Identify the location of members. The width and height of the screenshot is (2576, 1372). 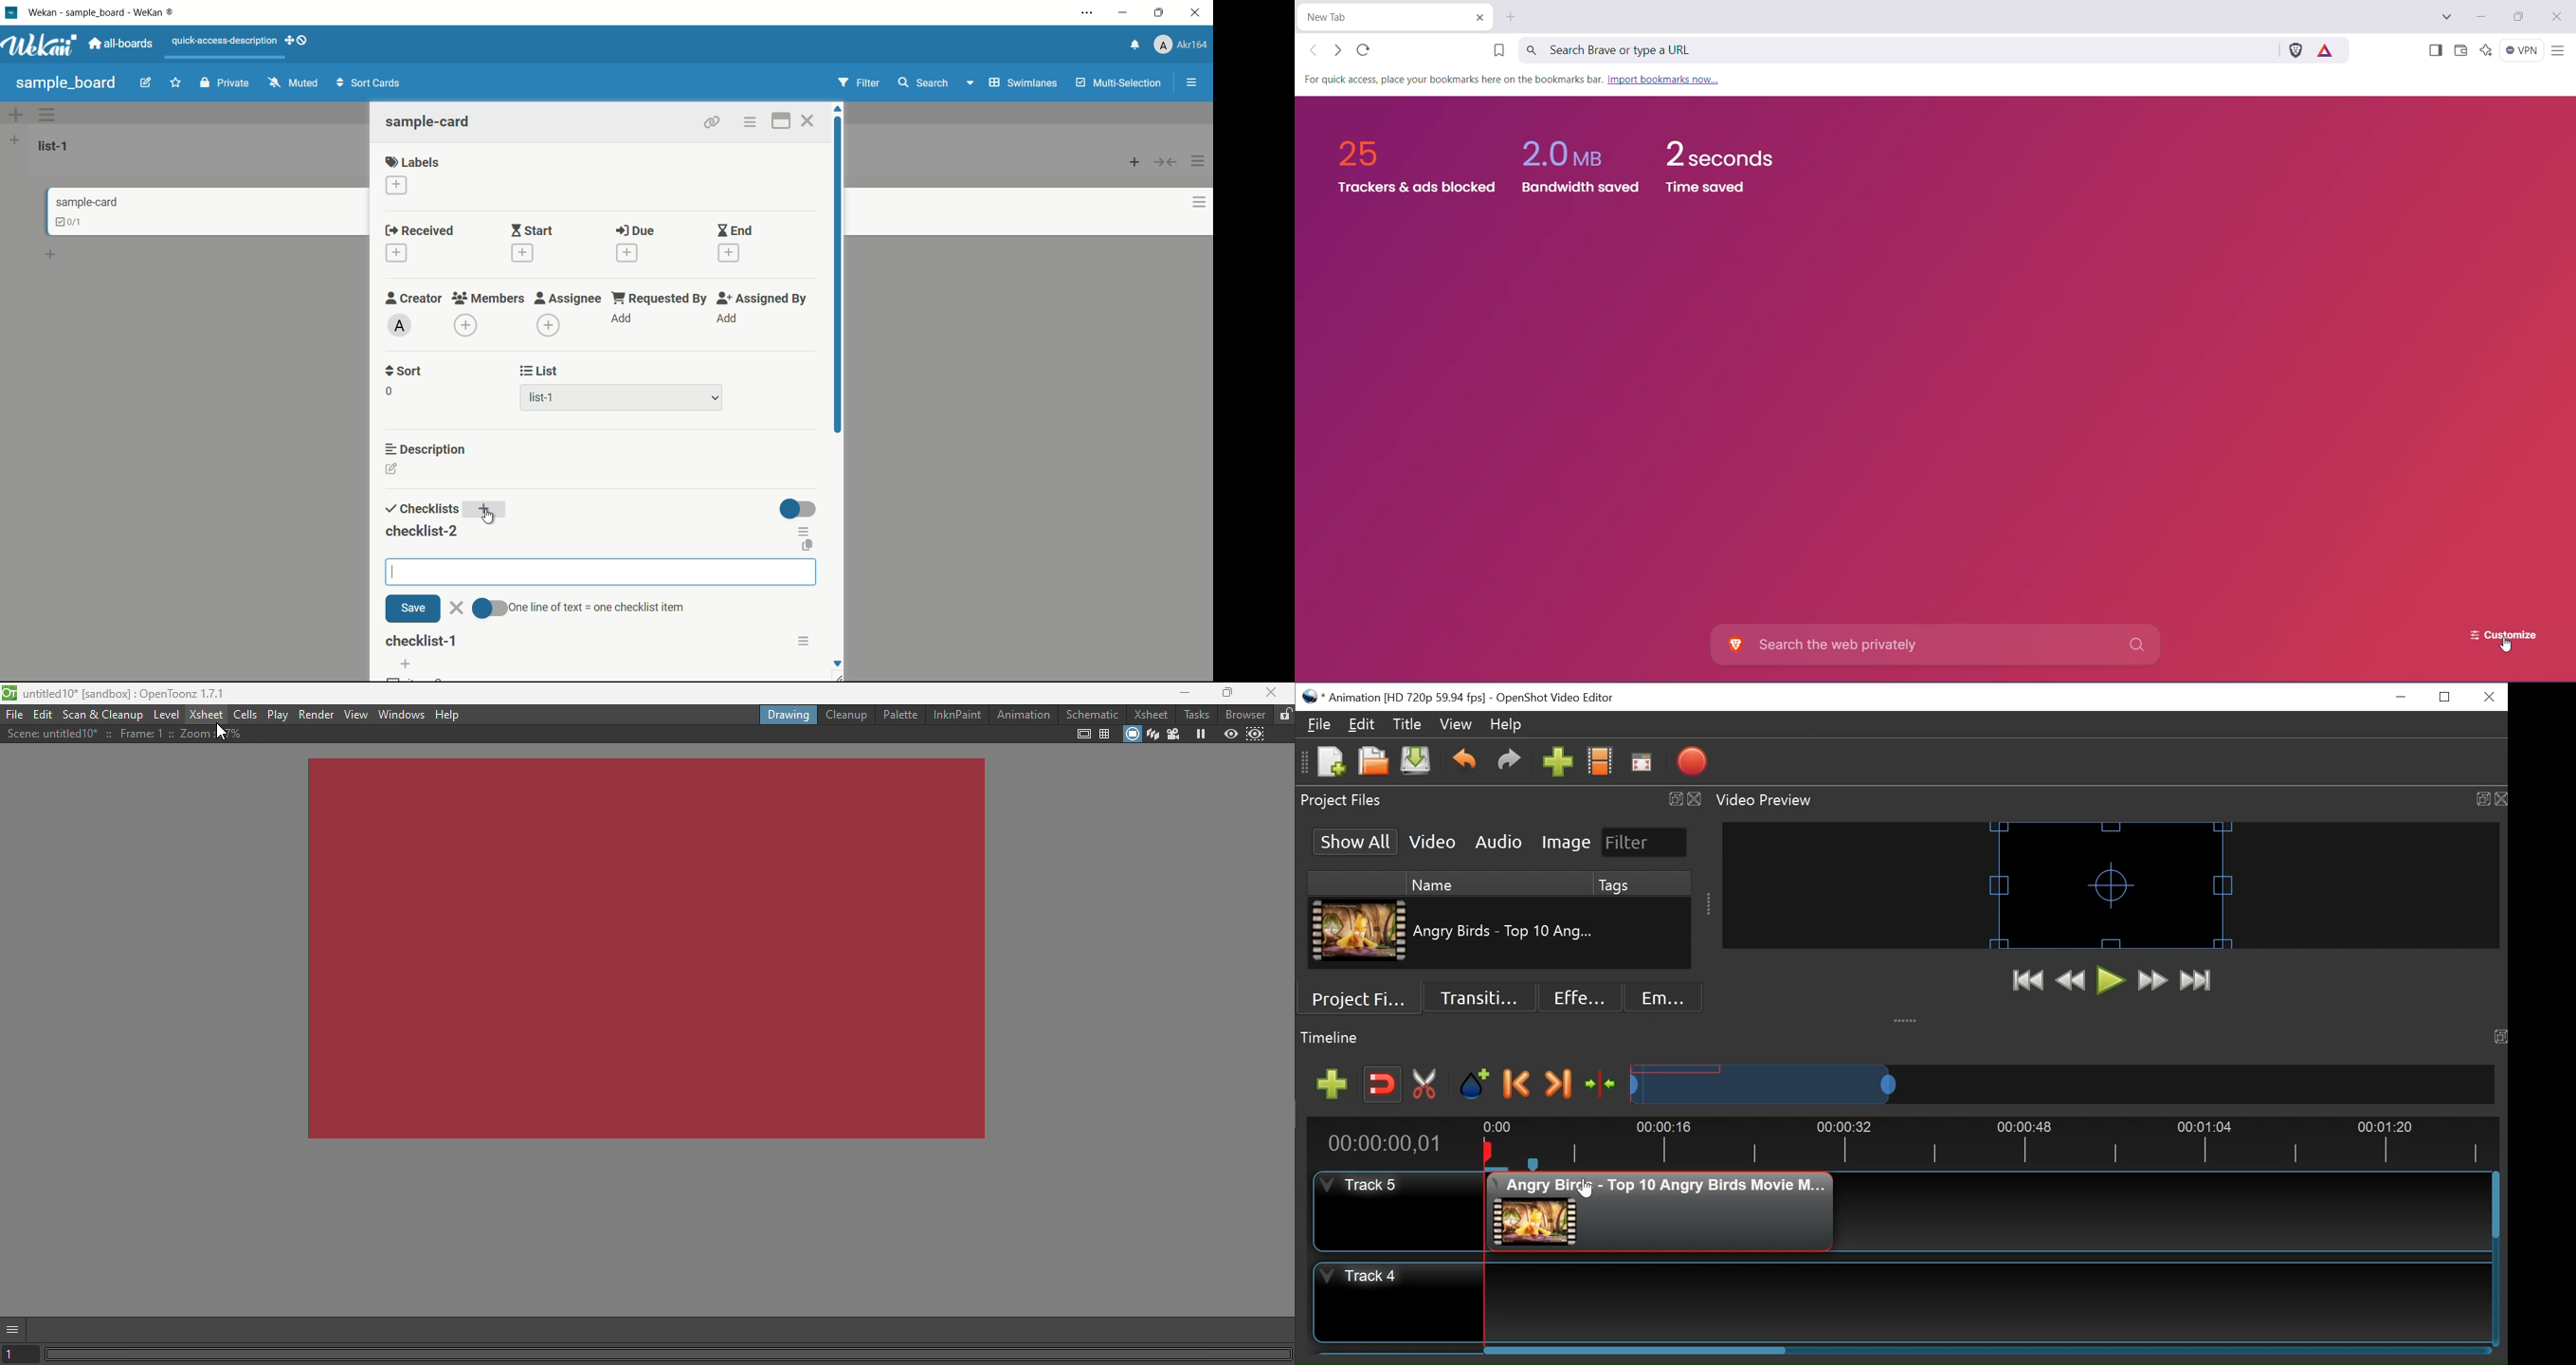
(487, 299).